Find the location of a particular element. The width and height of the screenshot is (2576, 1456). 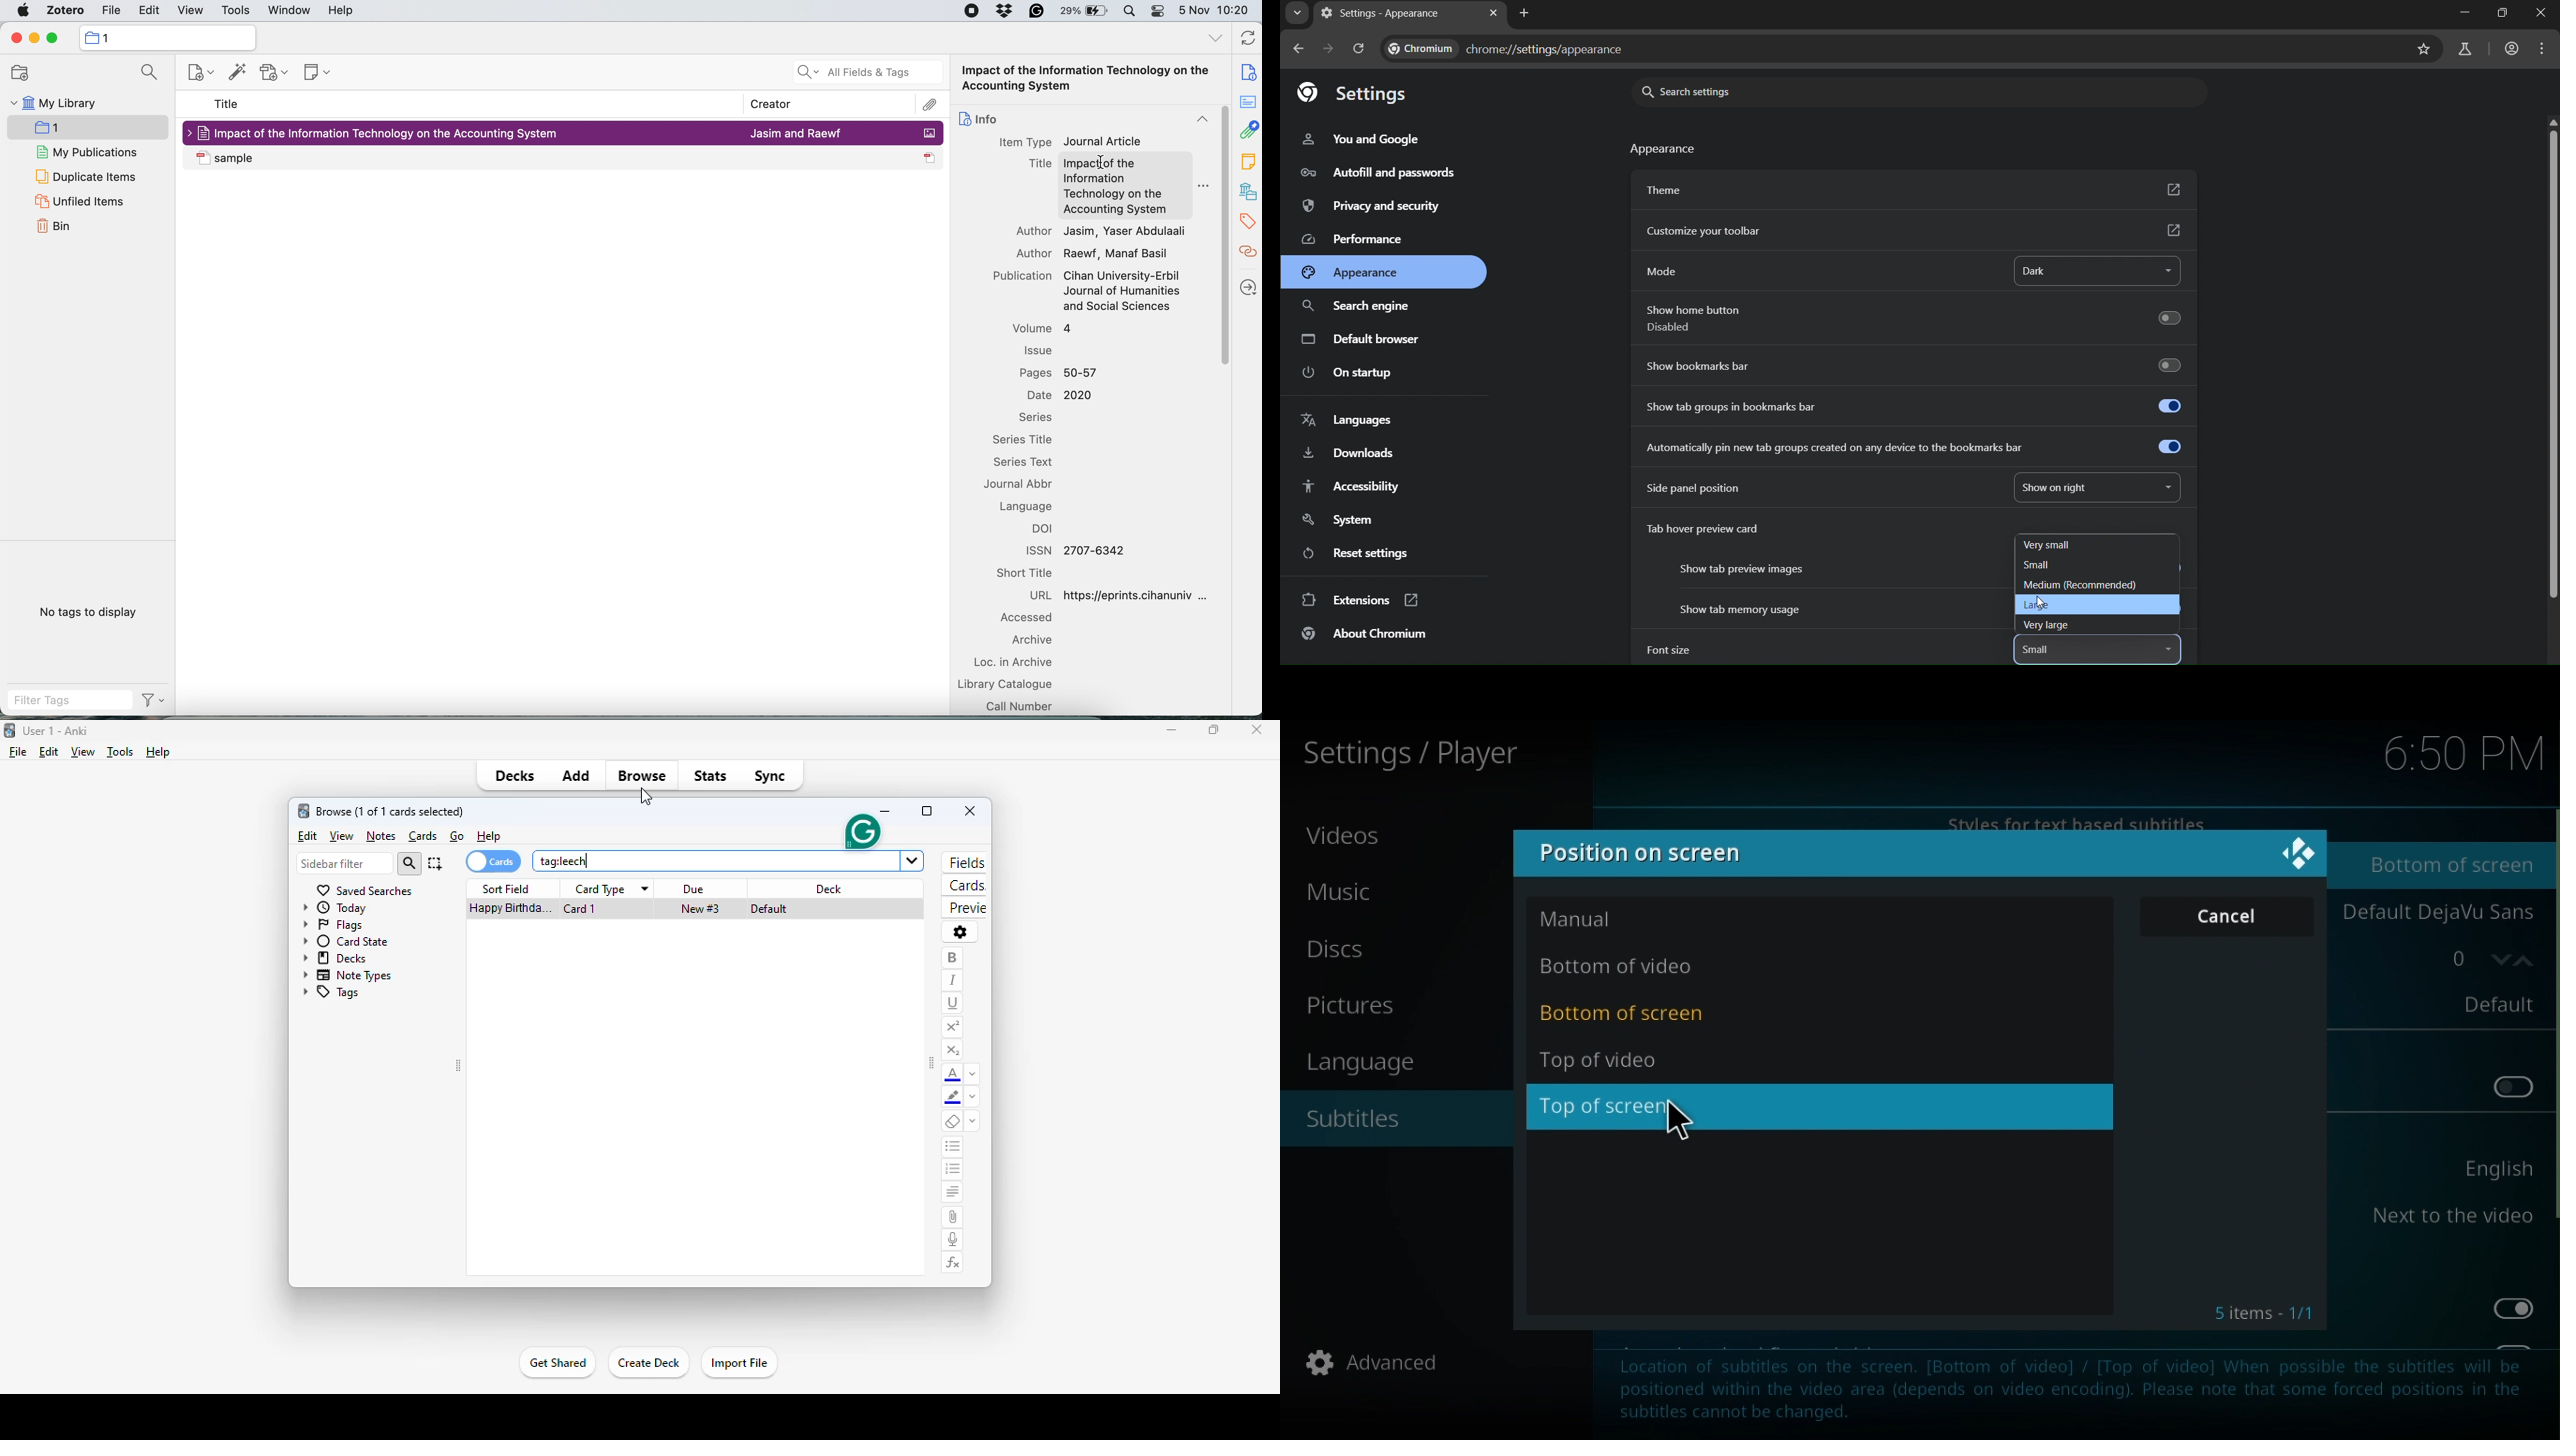

select formatting to remove is located at coordinates (974, 1120).